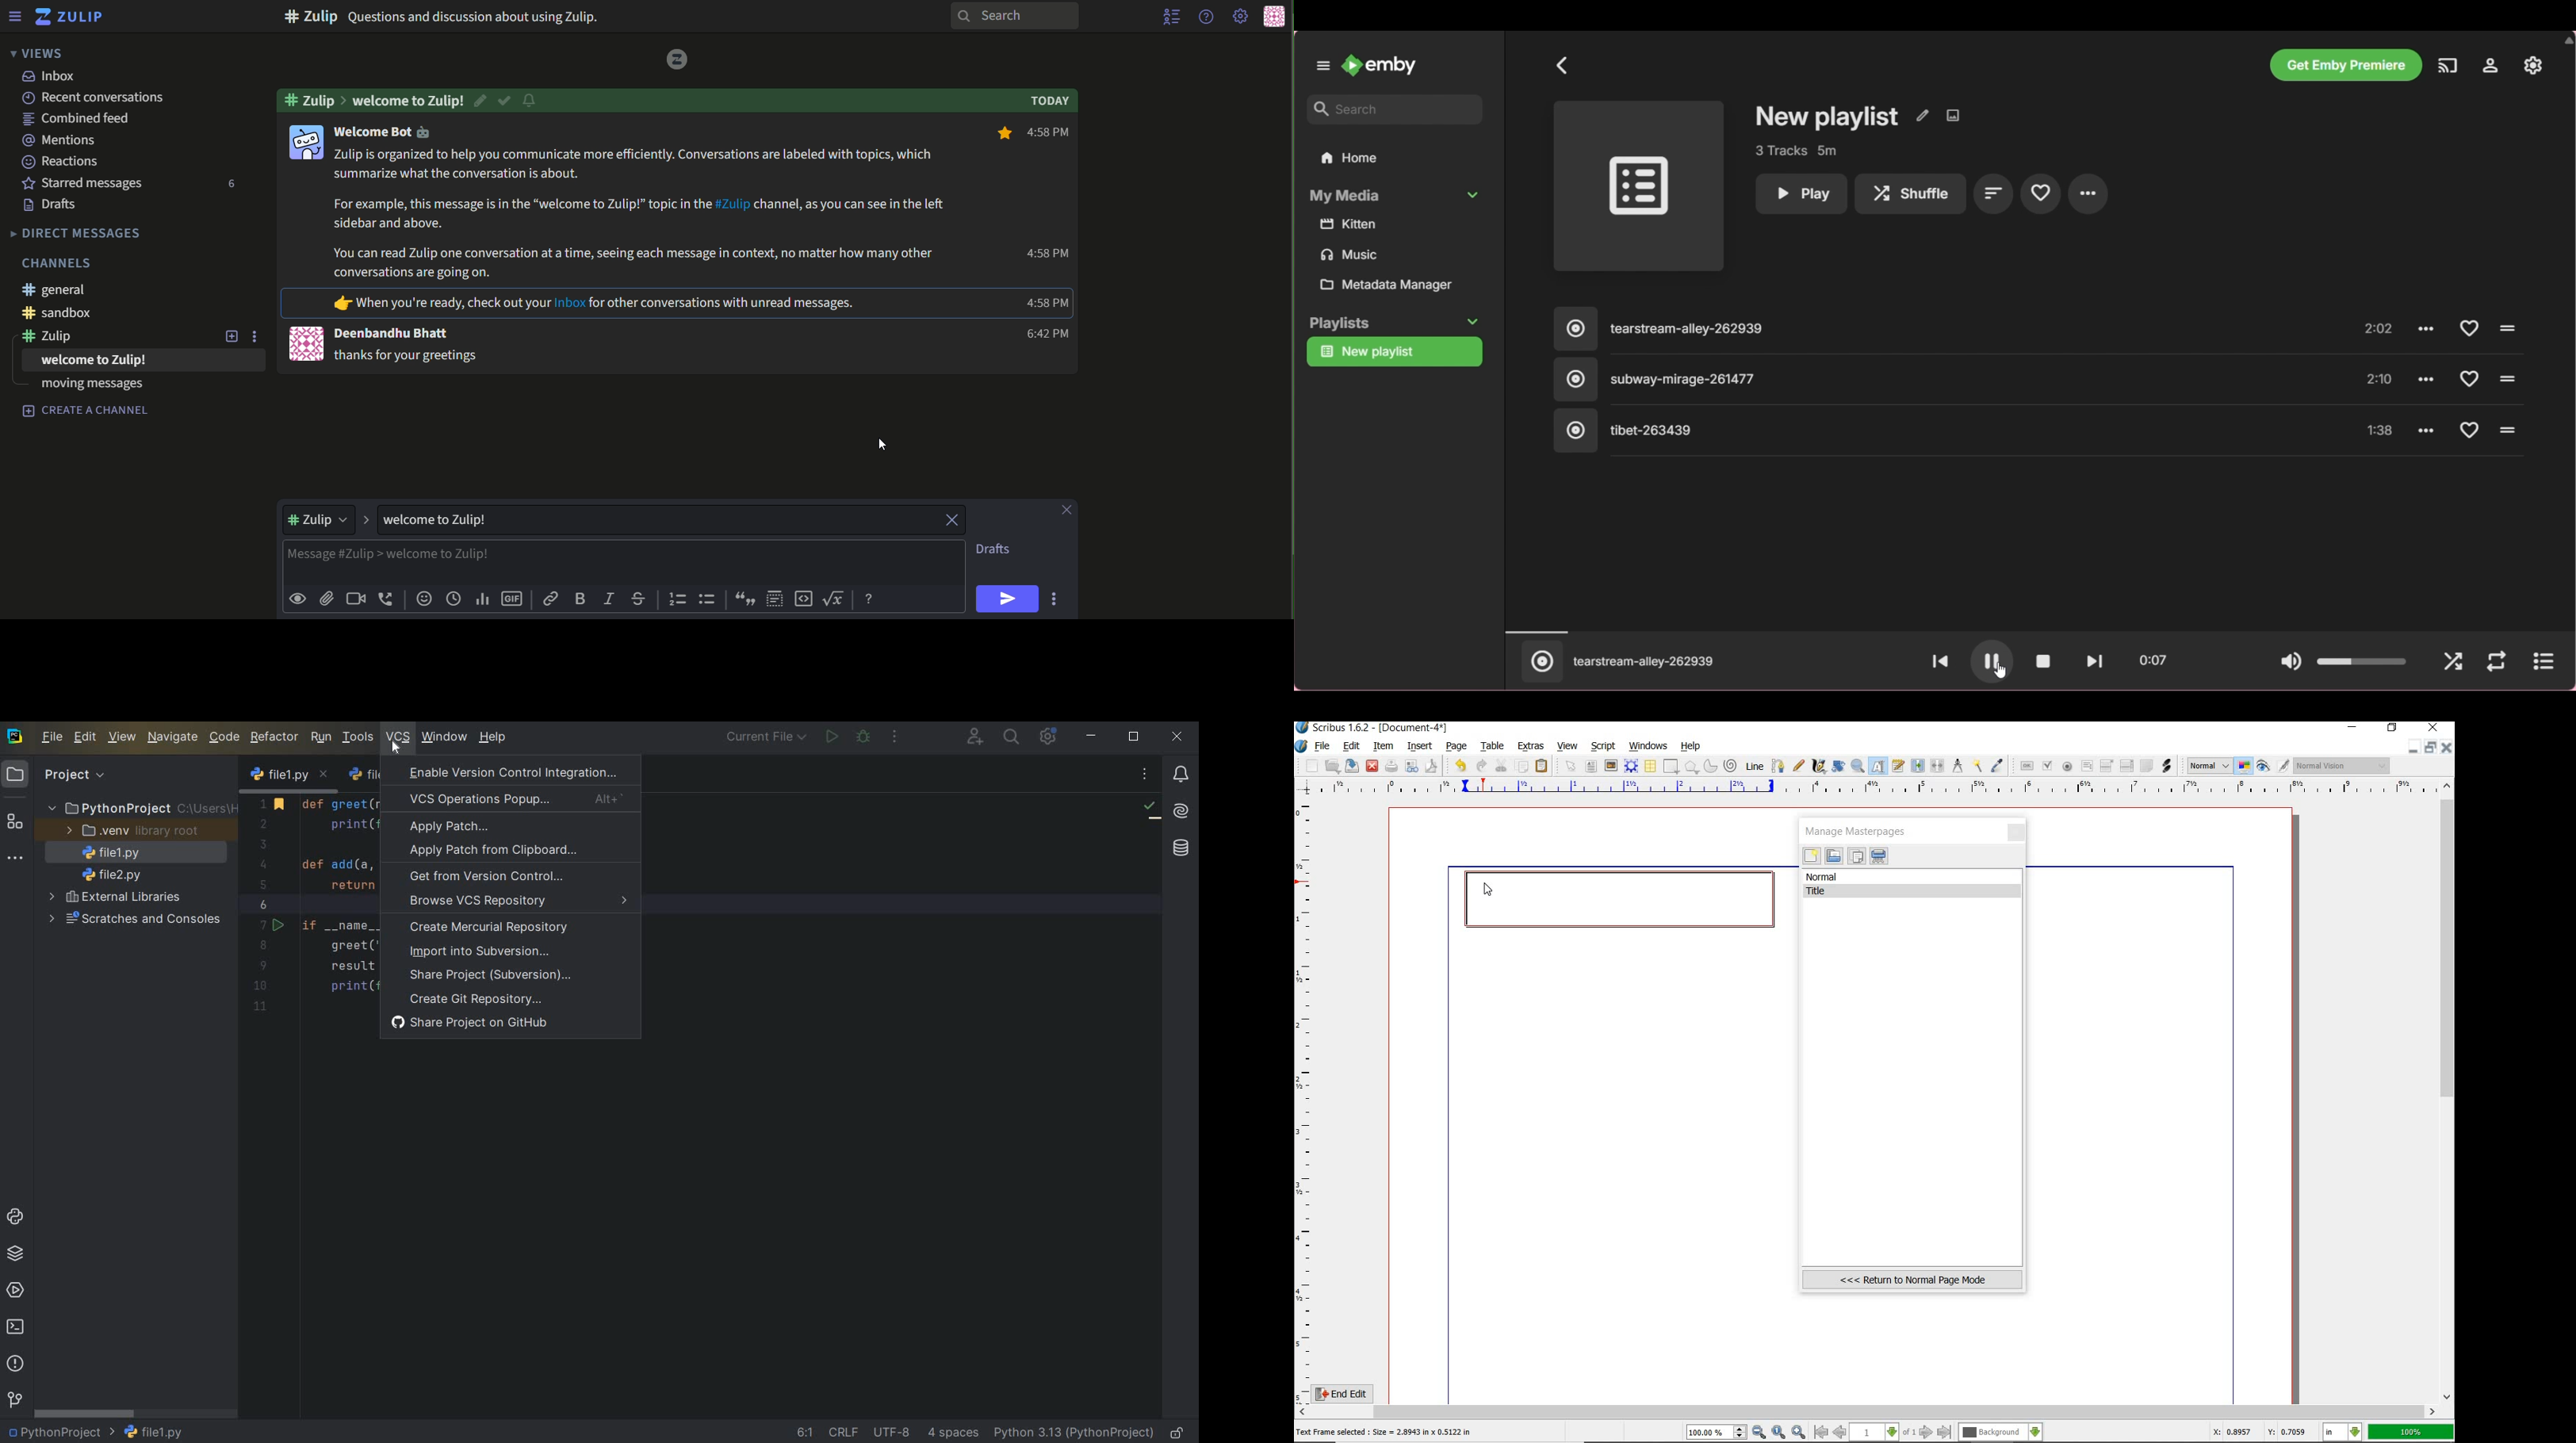 This screenshot has height=1456, width=2576. What do you see at coordinates (397, 736) in the screenshot?
I see `vcs` at bounding box center [397, 736].